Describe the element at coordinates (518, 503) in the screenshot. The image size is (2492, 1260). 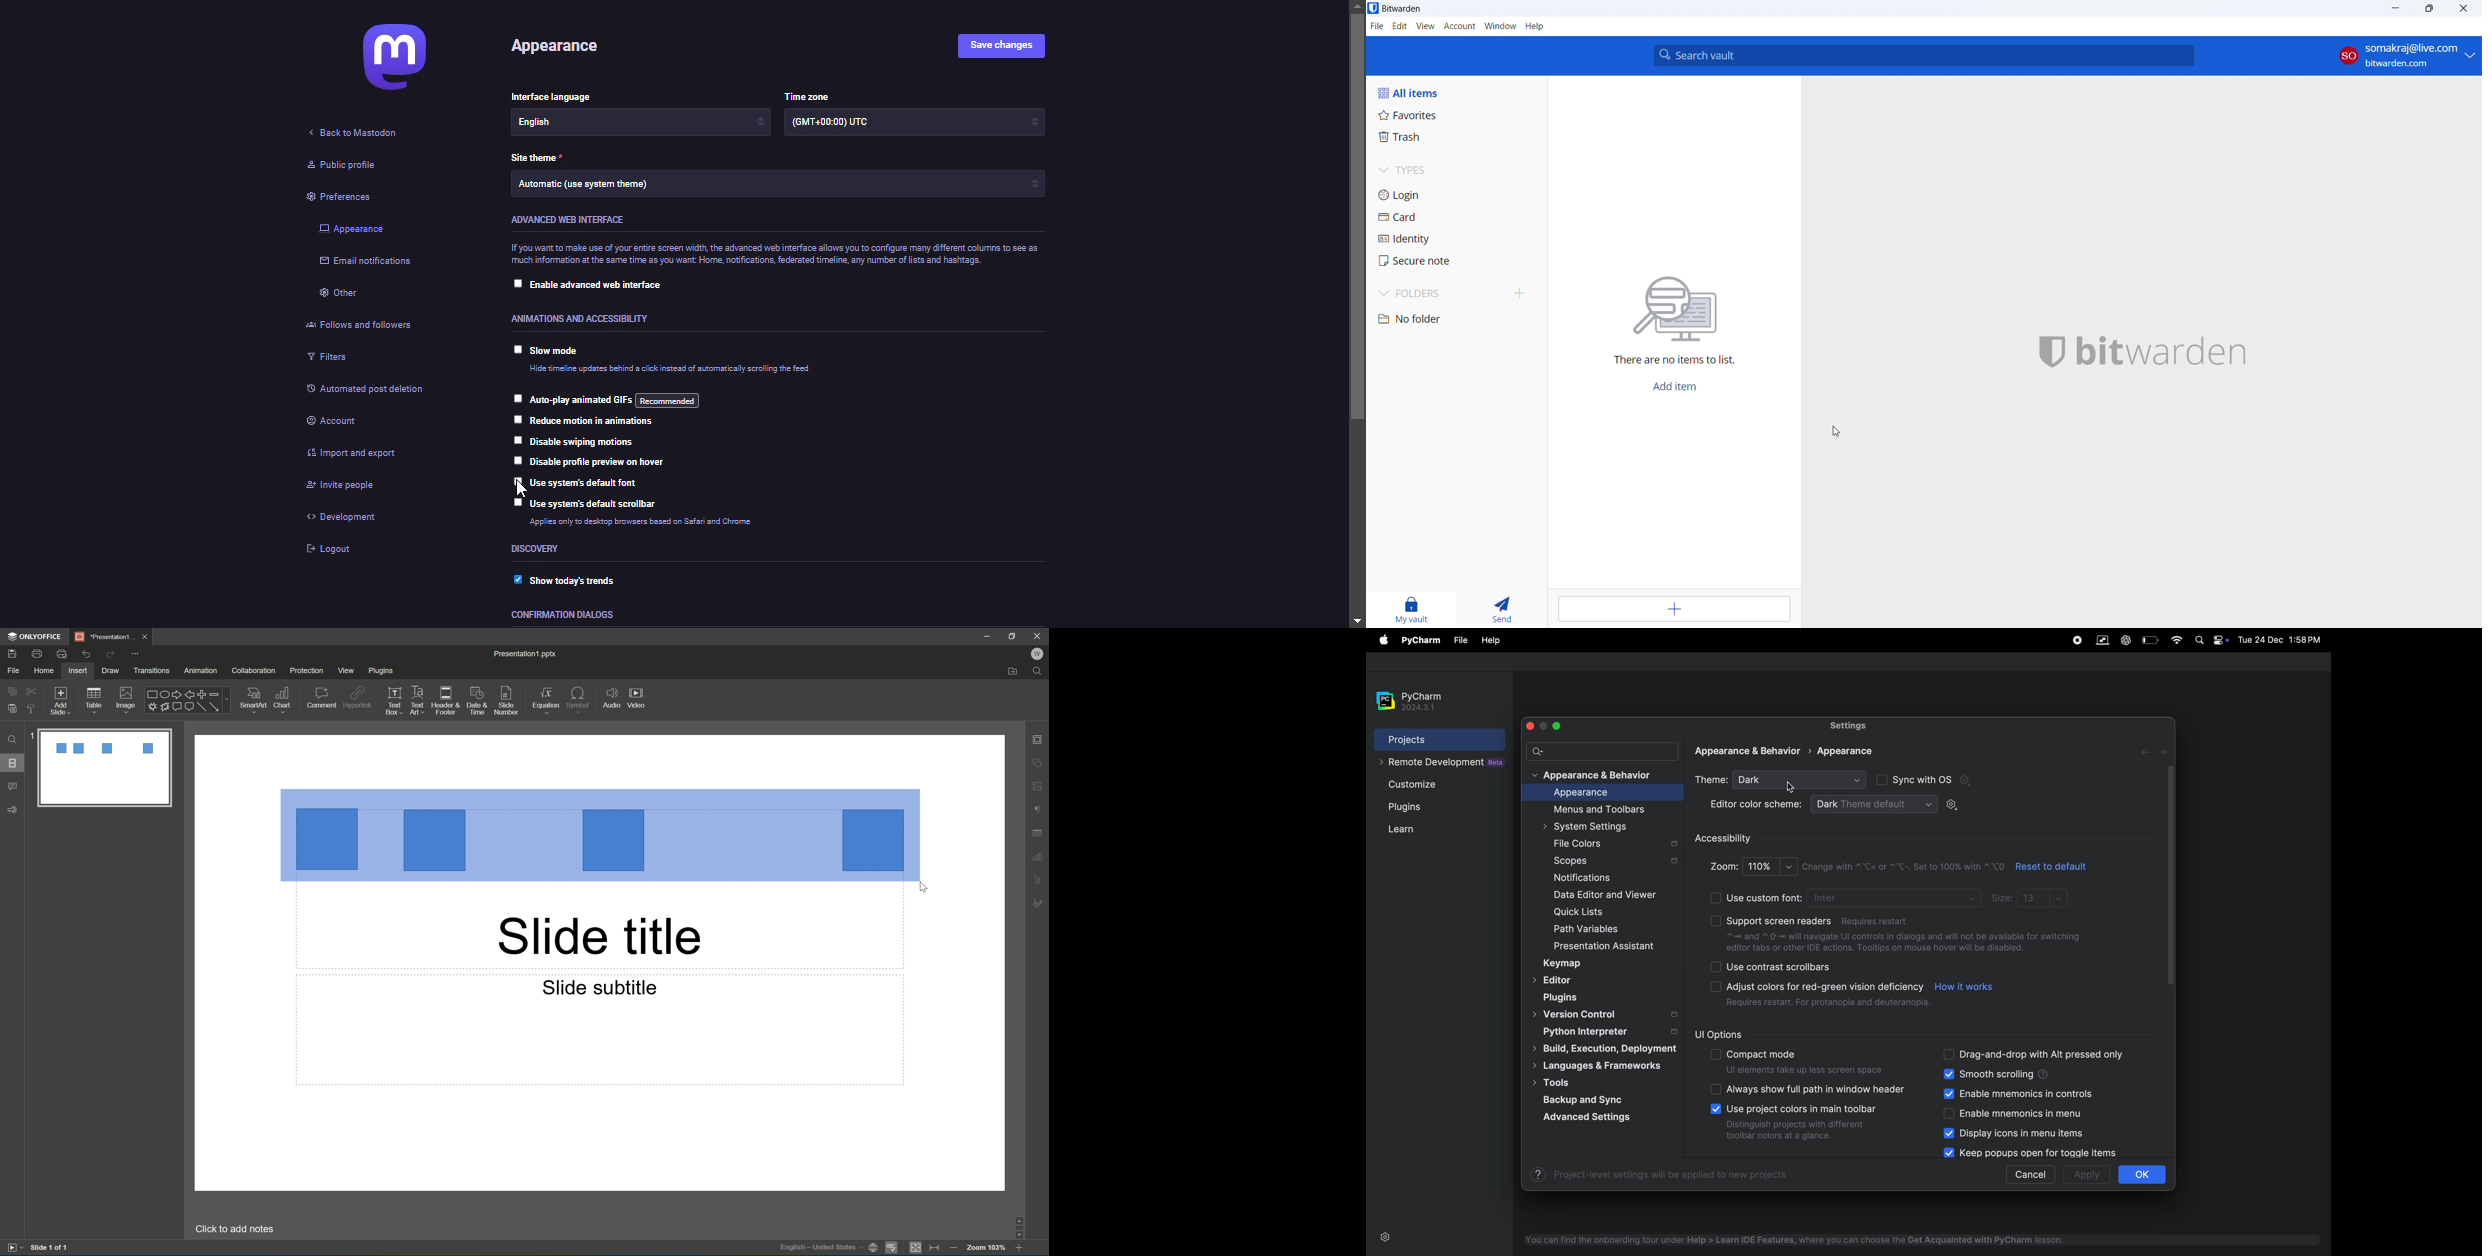
I see `click to select` at that location.